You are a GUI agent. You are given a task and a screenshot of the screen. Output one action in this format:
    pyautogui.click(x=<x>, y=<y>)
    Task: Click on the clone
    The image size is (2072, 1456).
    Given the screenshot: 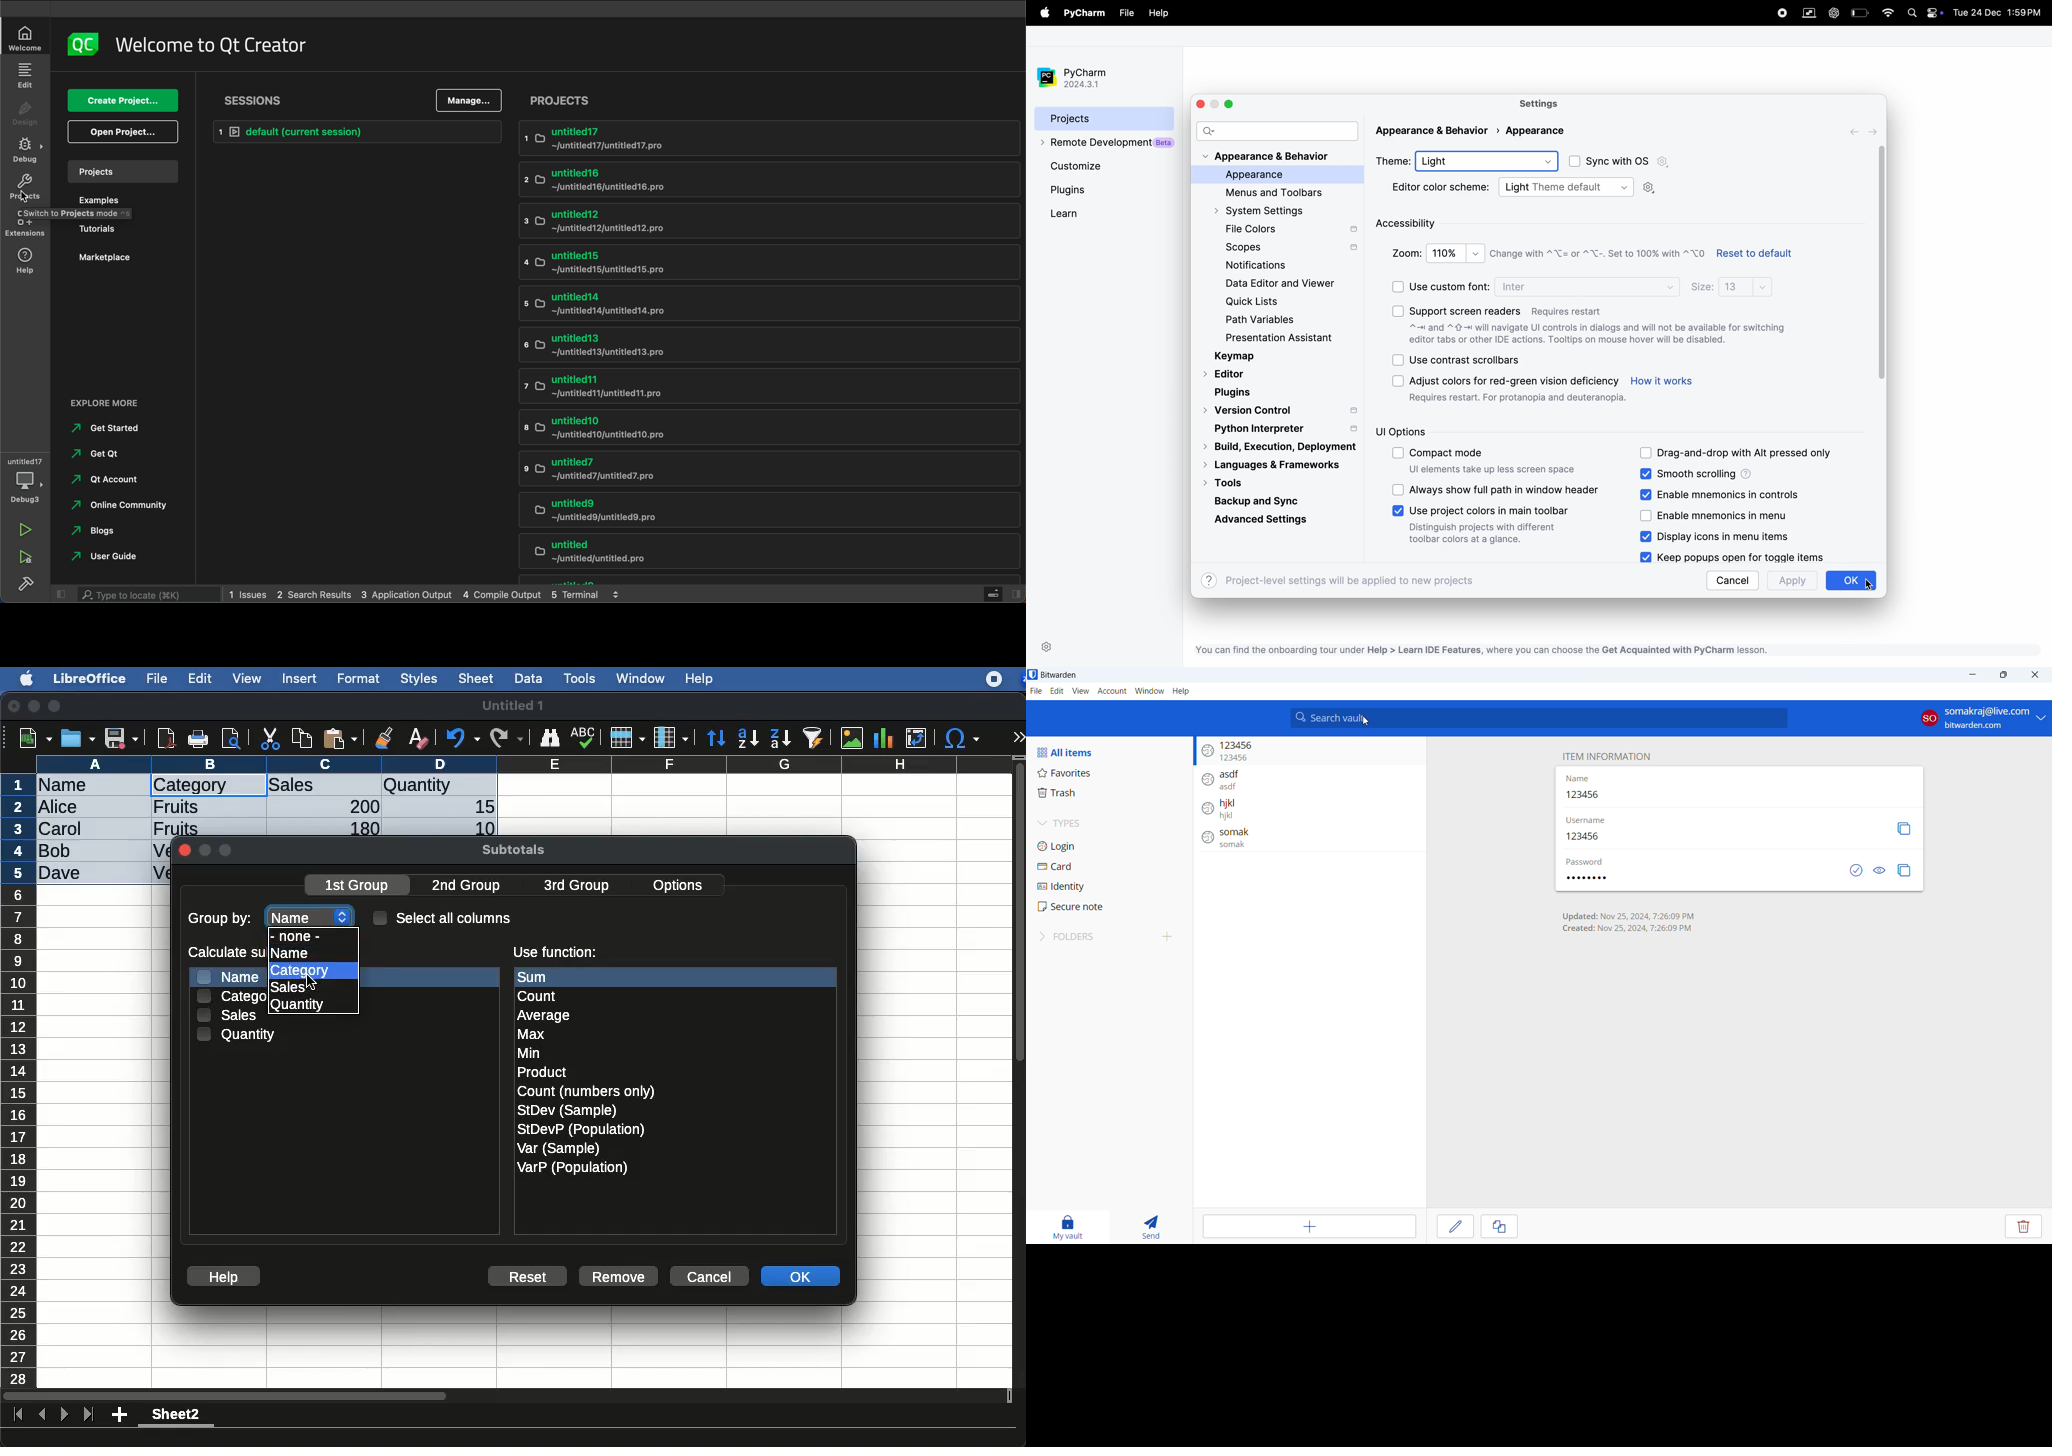 What is the action you would take?
    pyautogui.click(x=1499, y=1226)
    